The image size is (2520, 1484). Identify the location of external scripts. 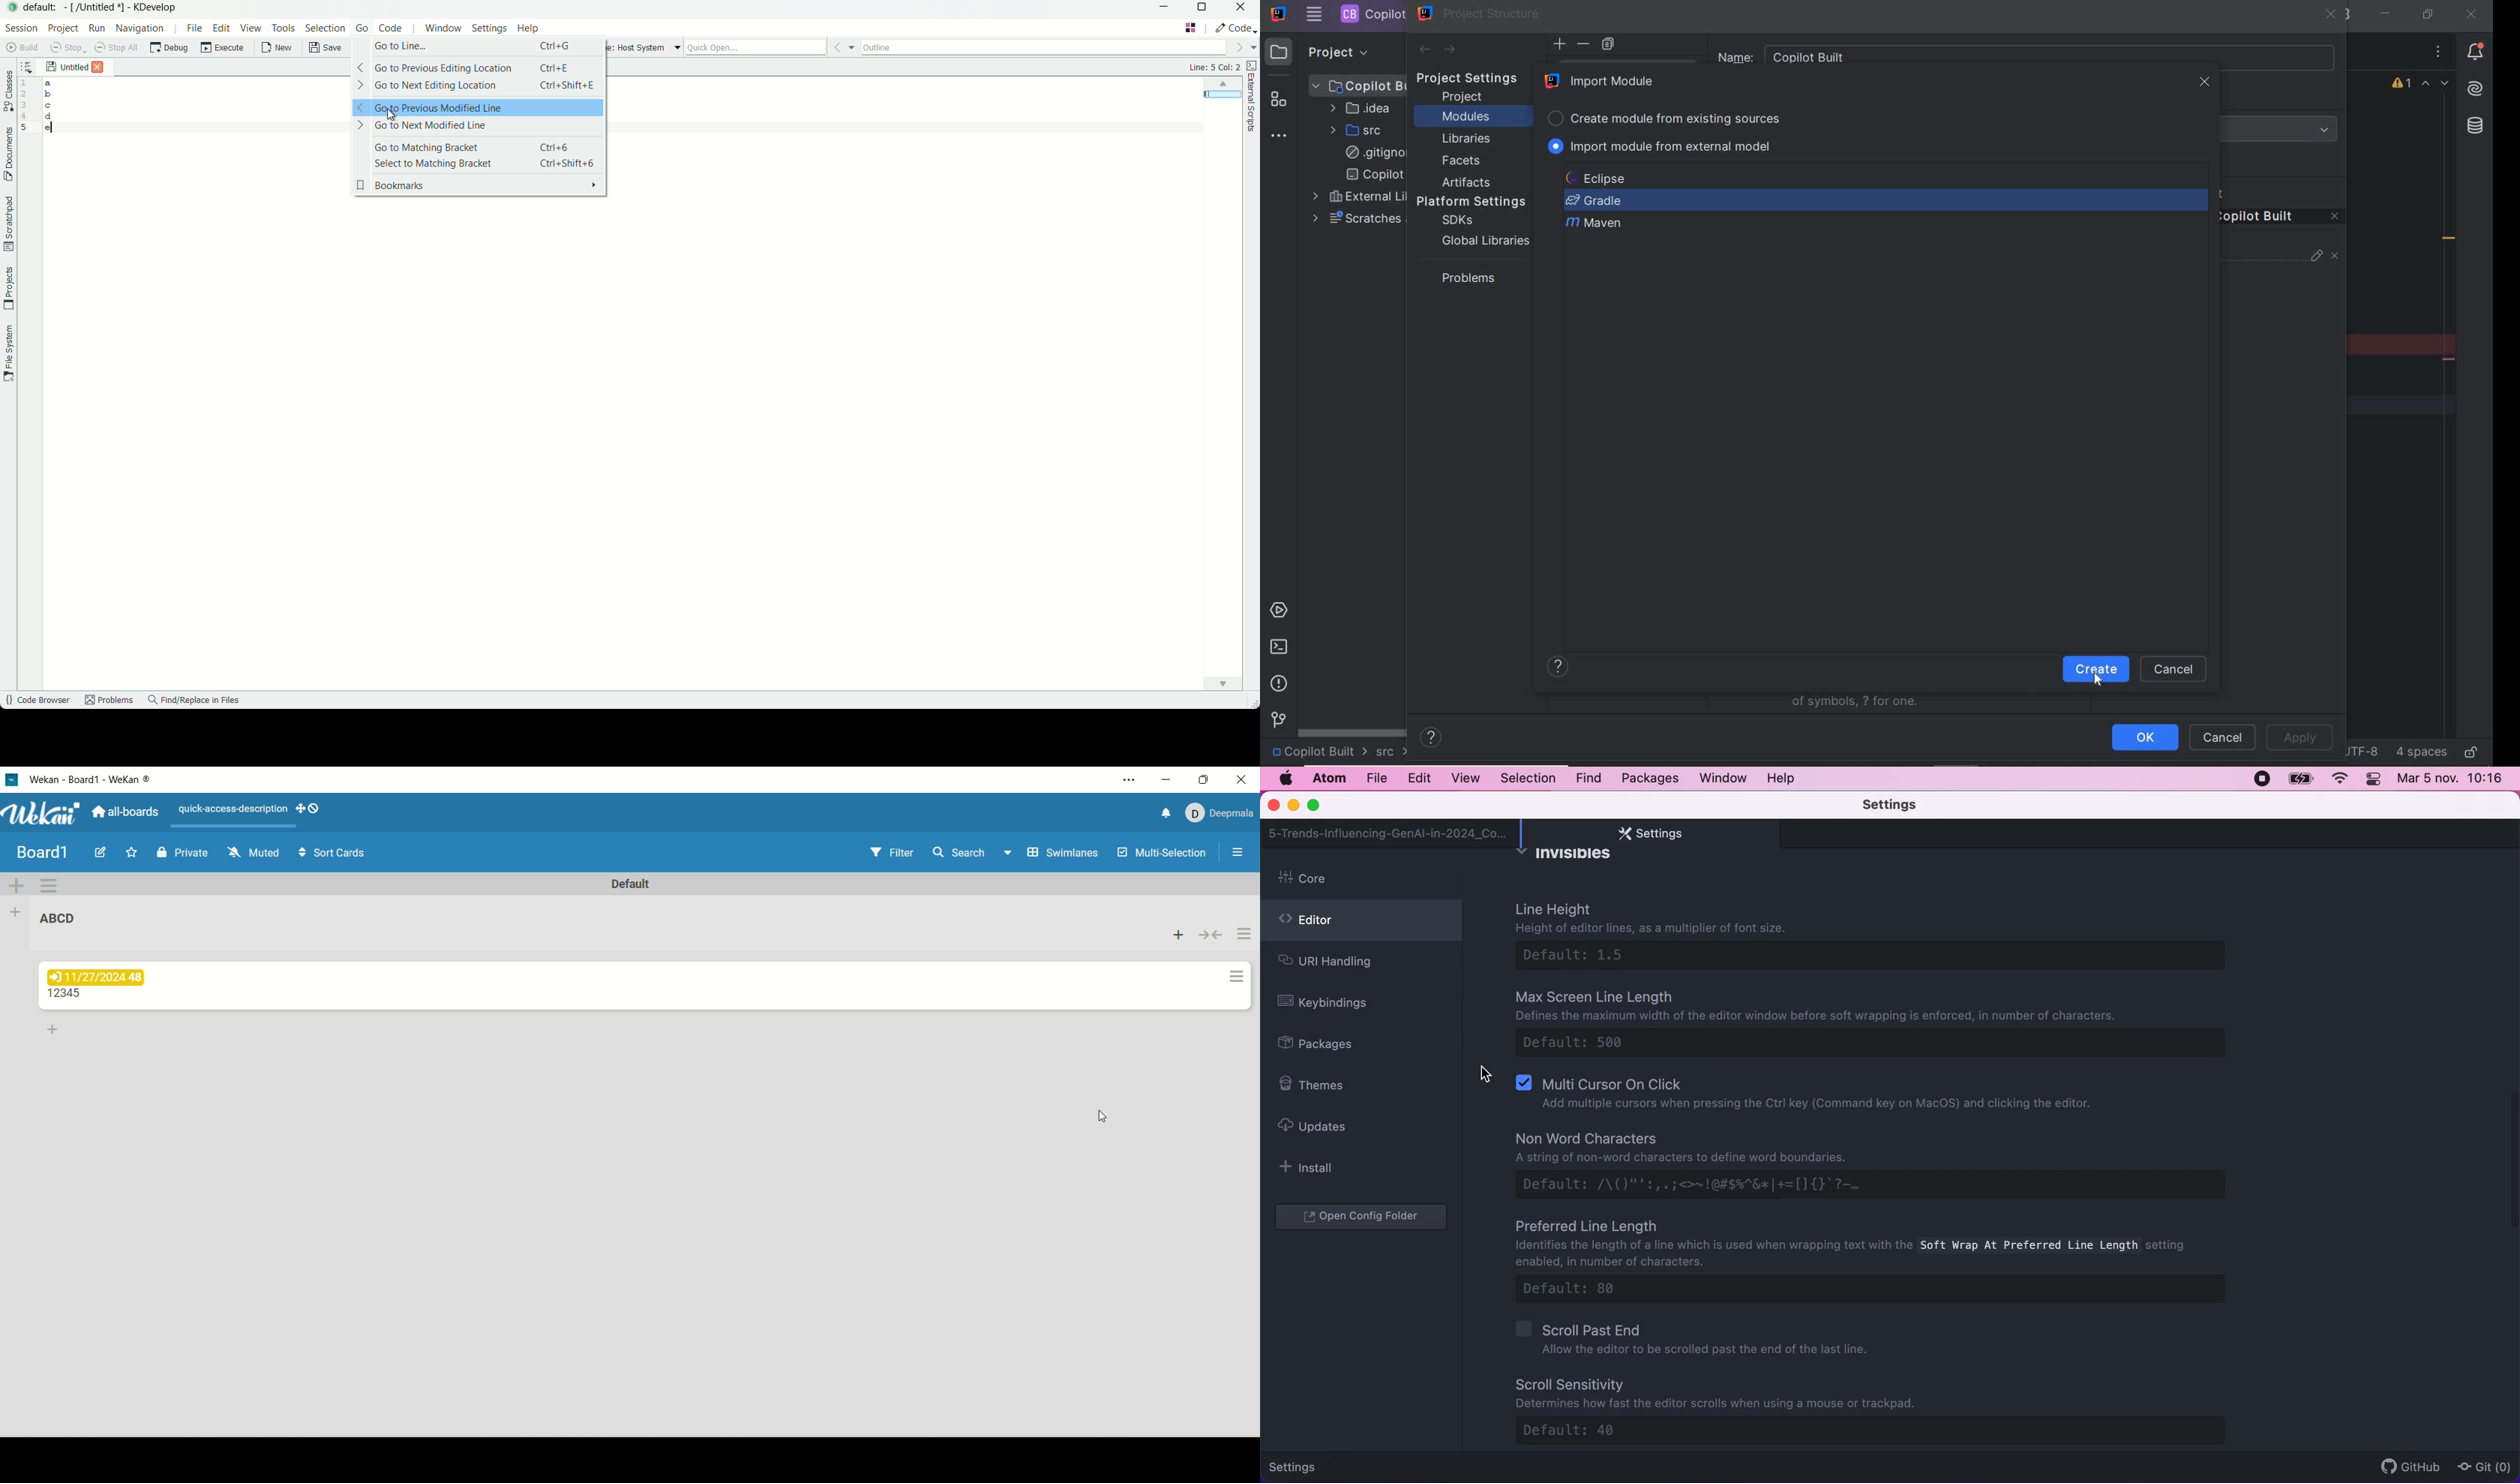
(1252, 100).